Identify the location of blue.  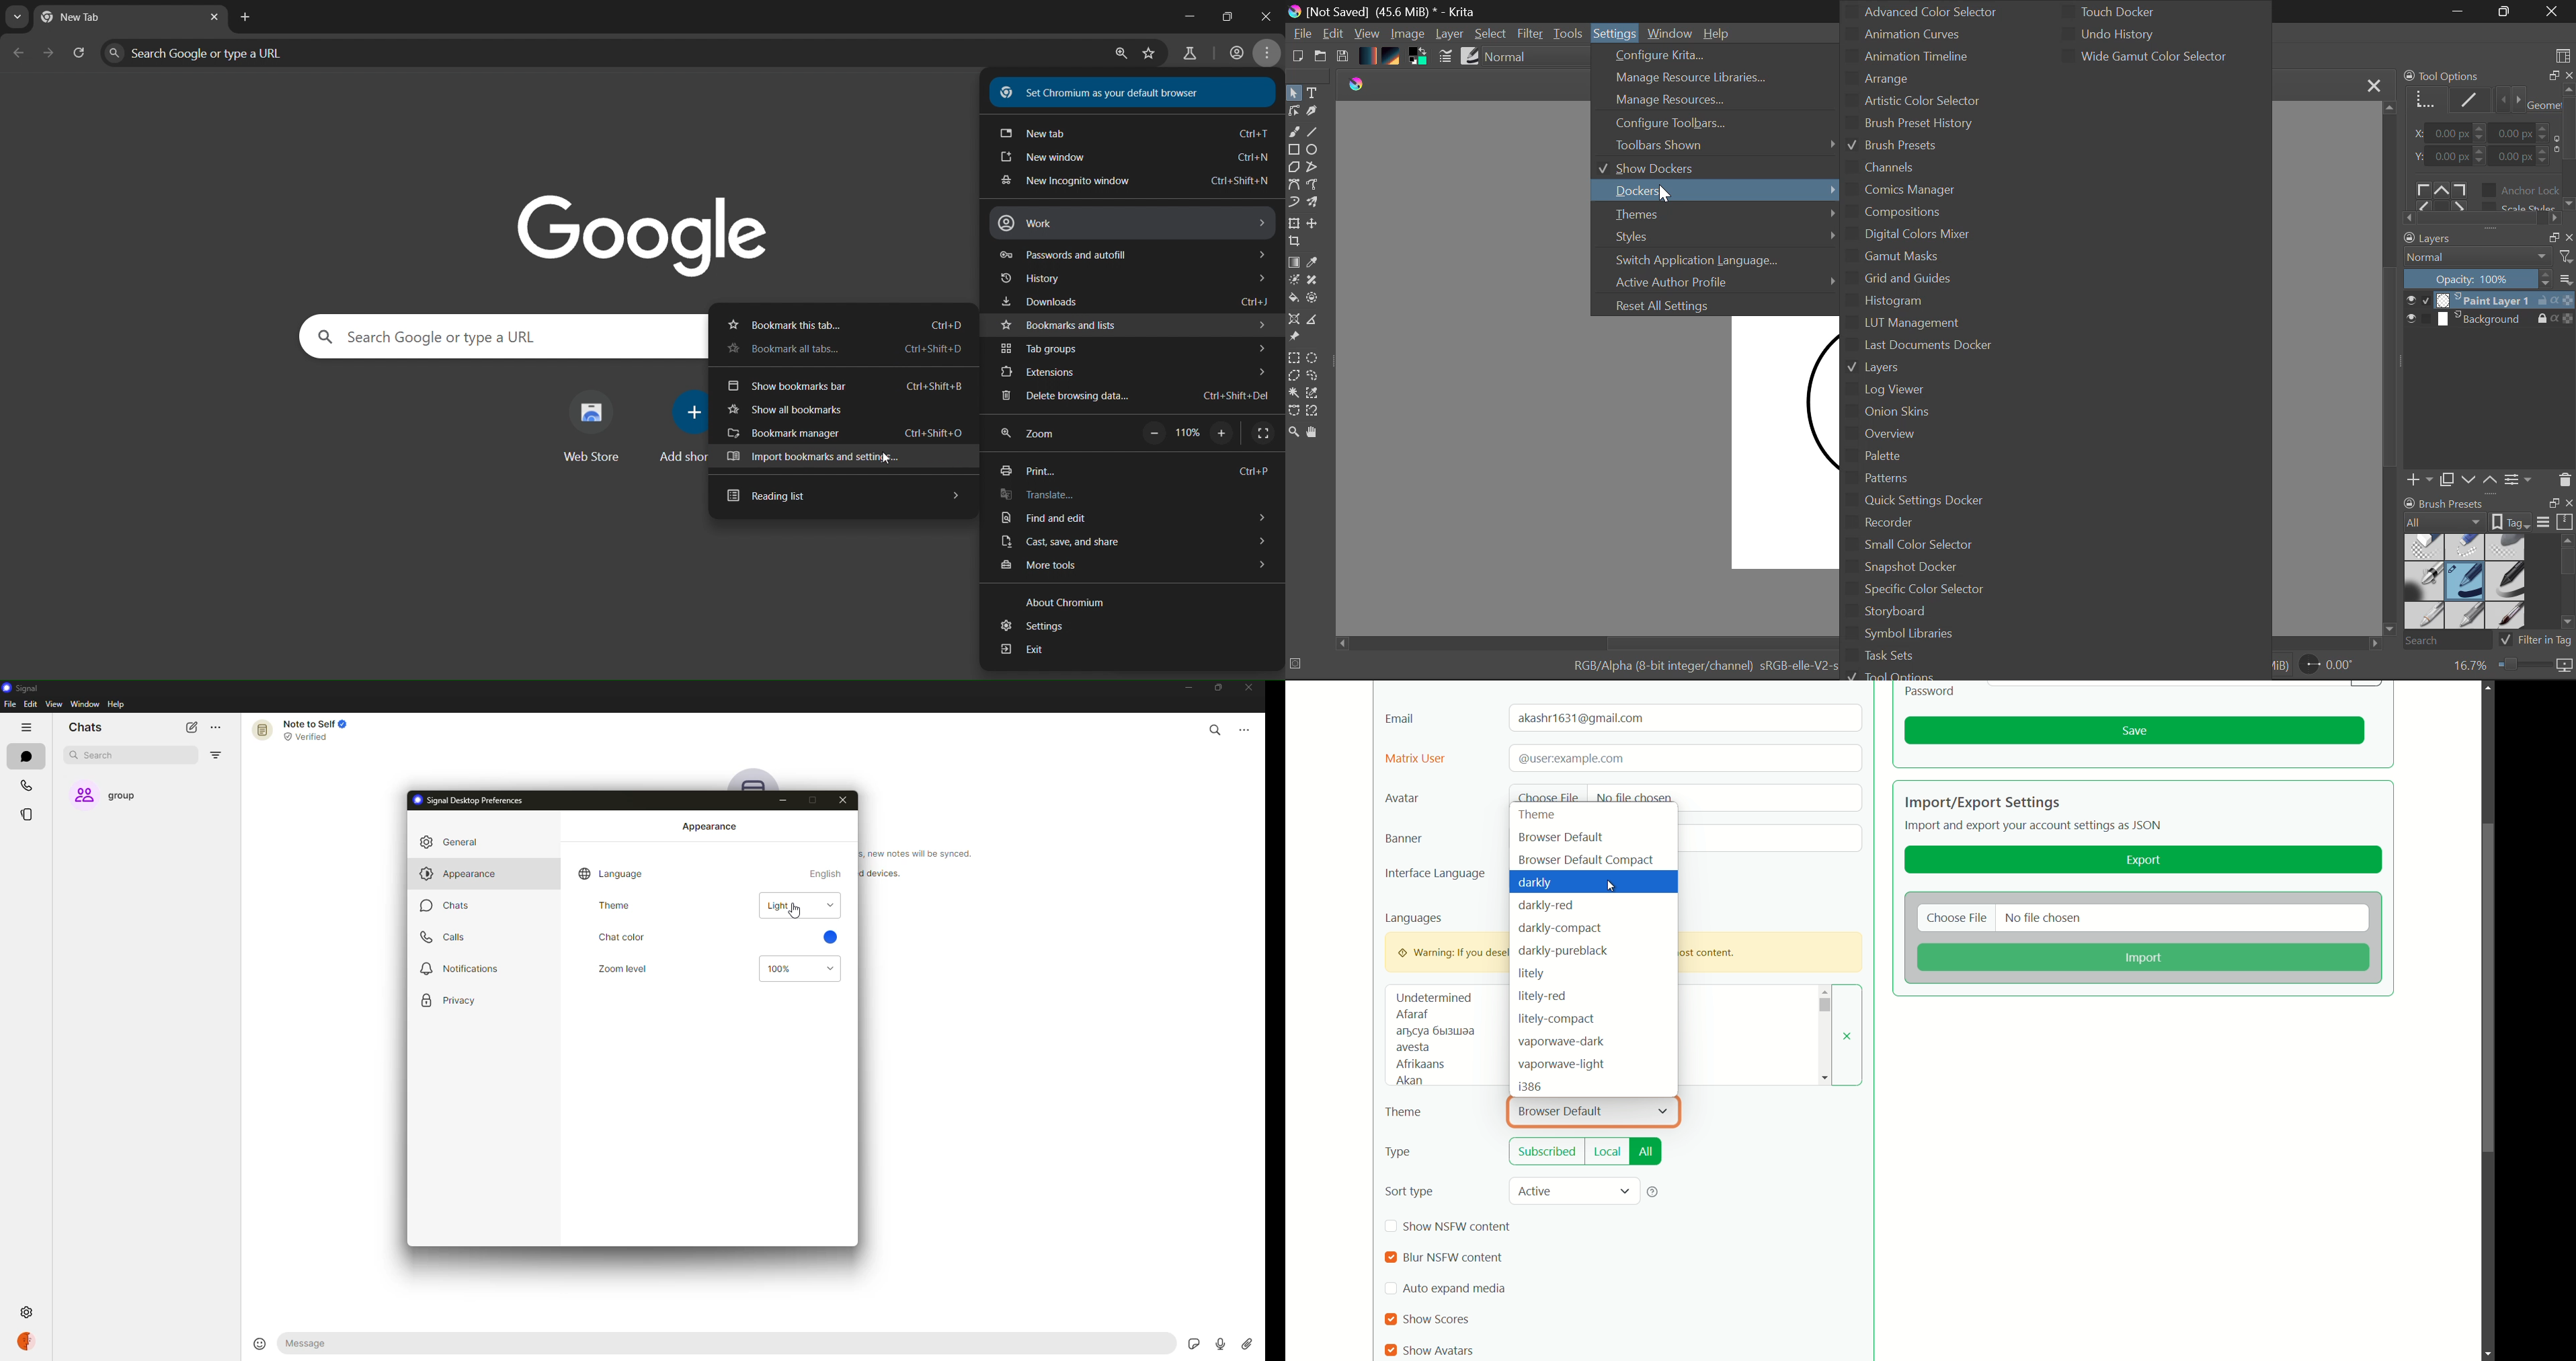
(828, 935).